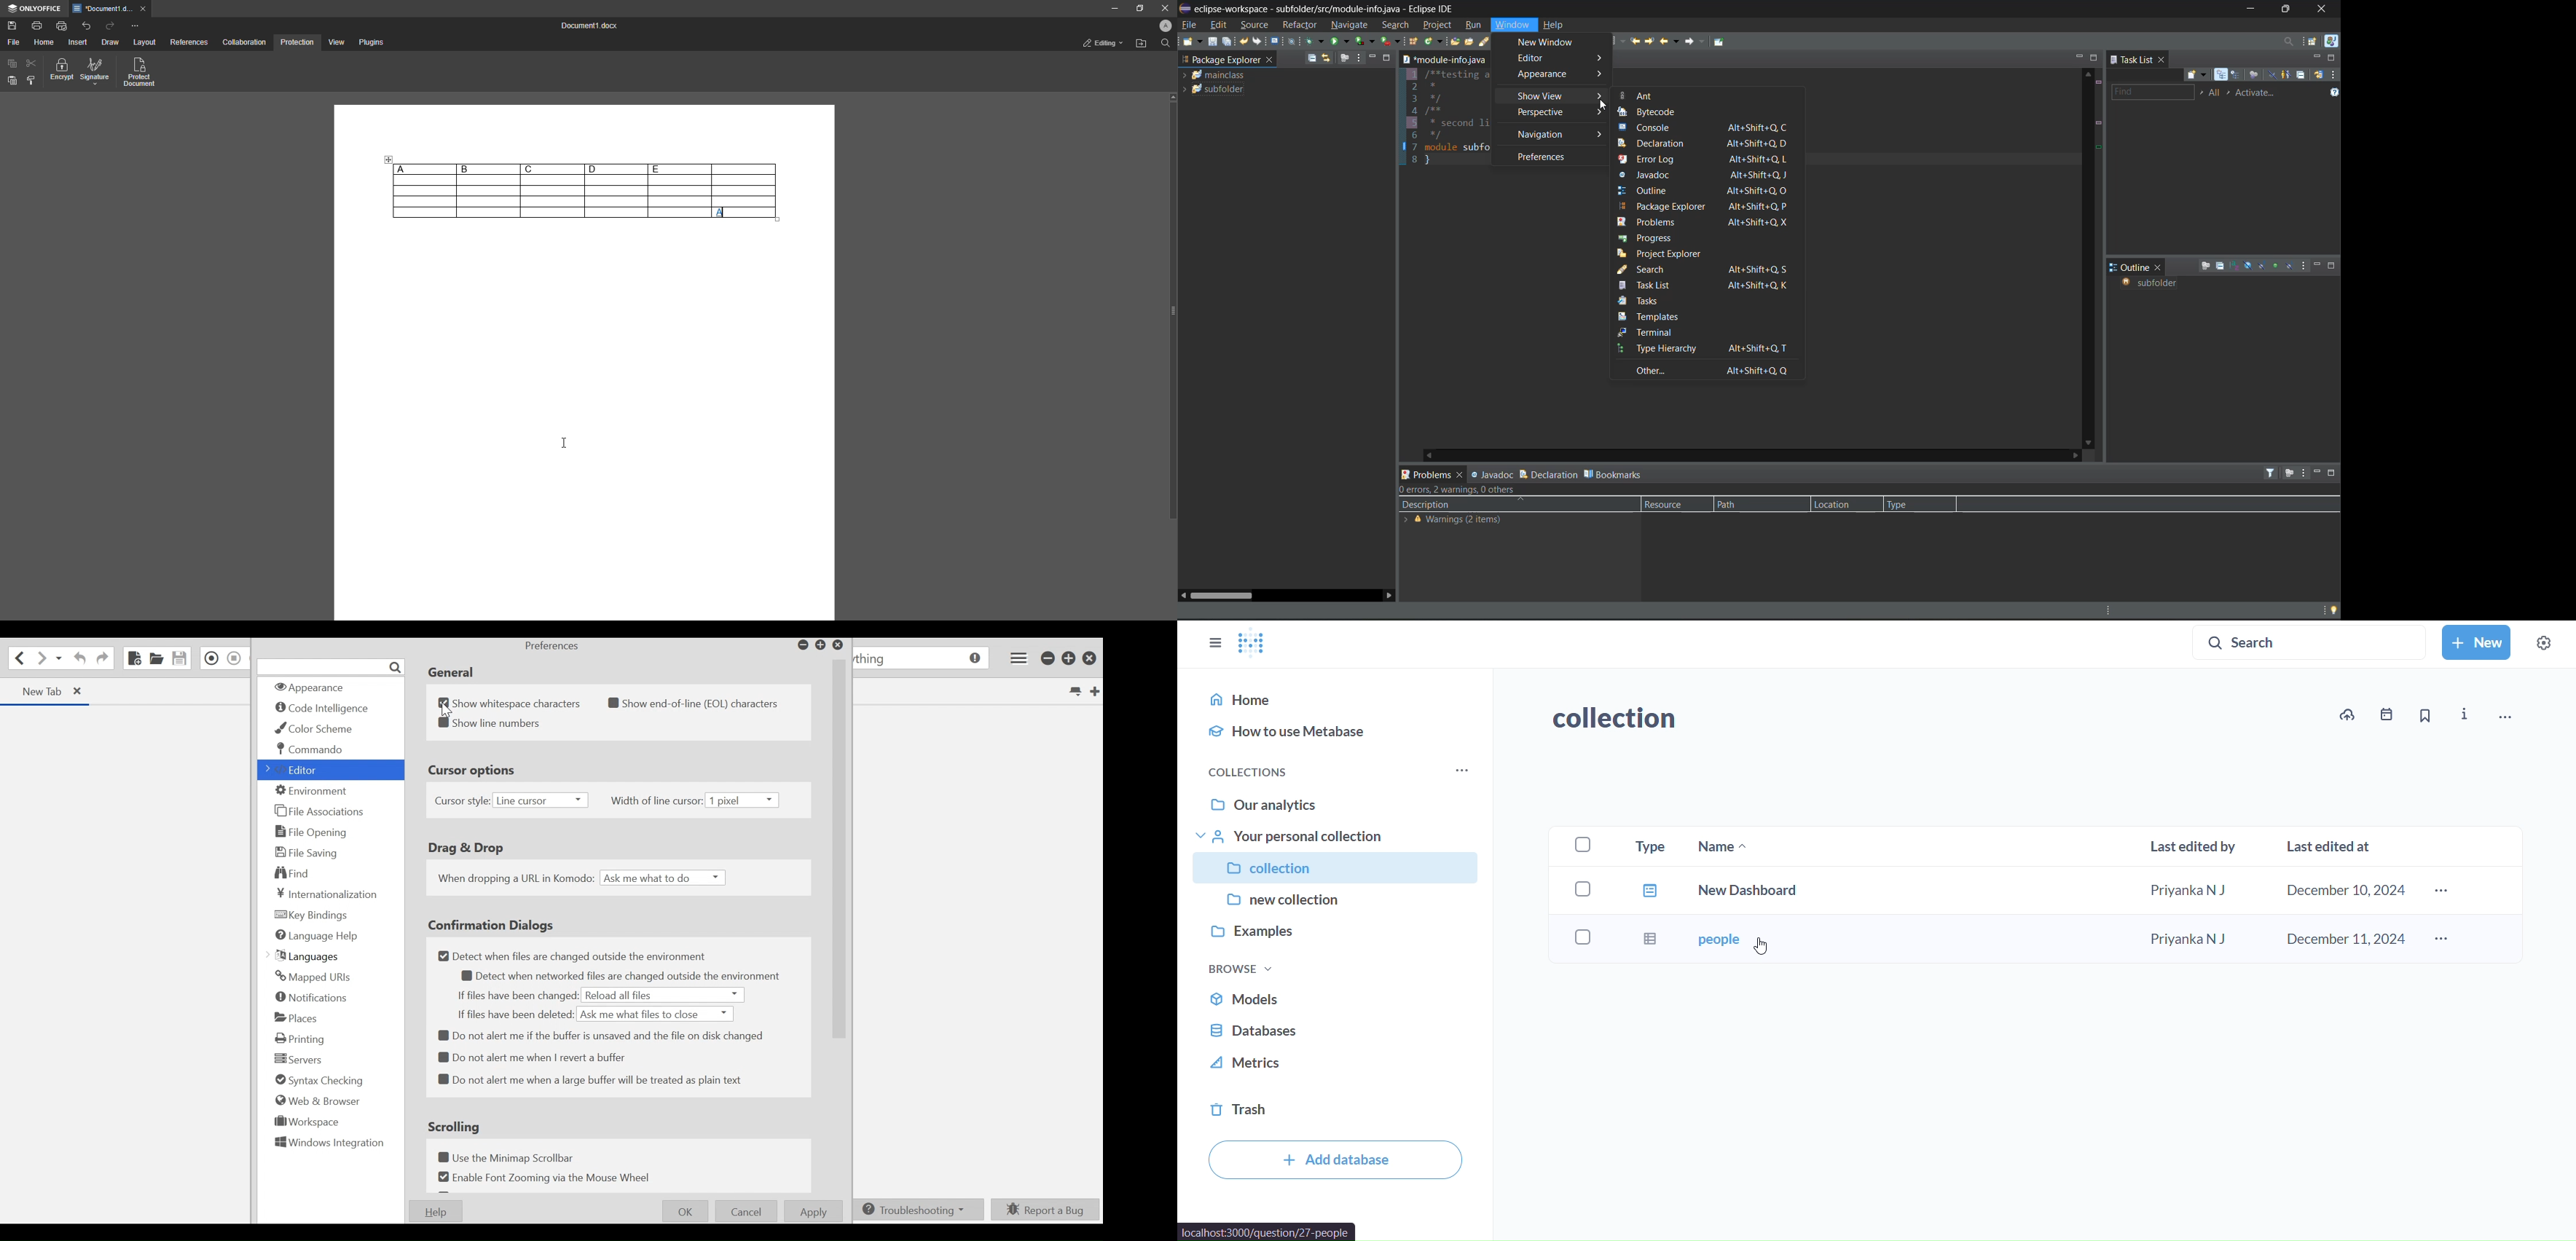  I want to click on References, so click(188, 43).